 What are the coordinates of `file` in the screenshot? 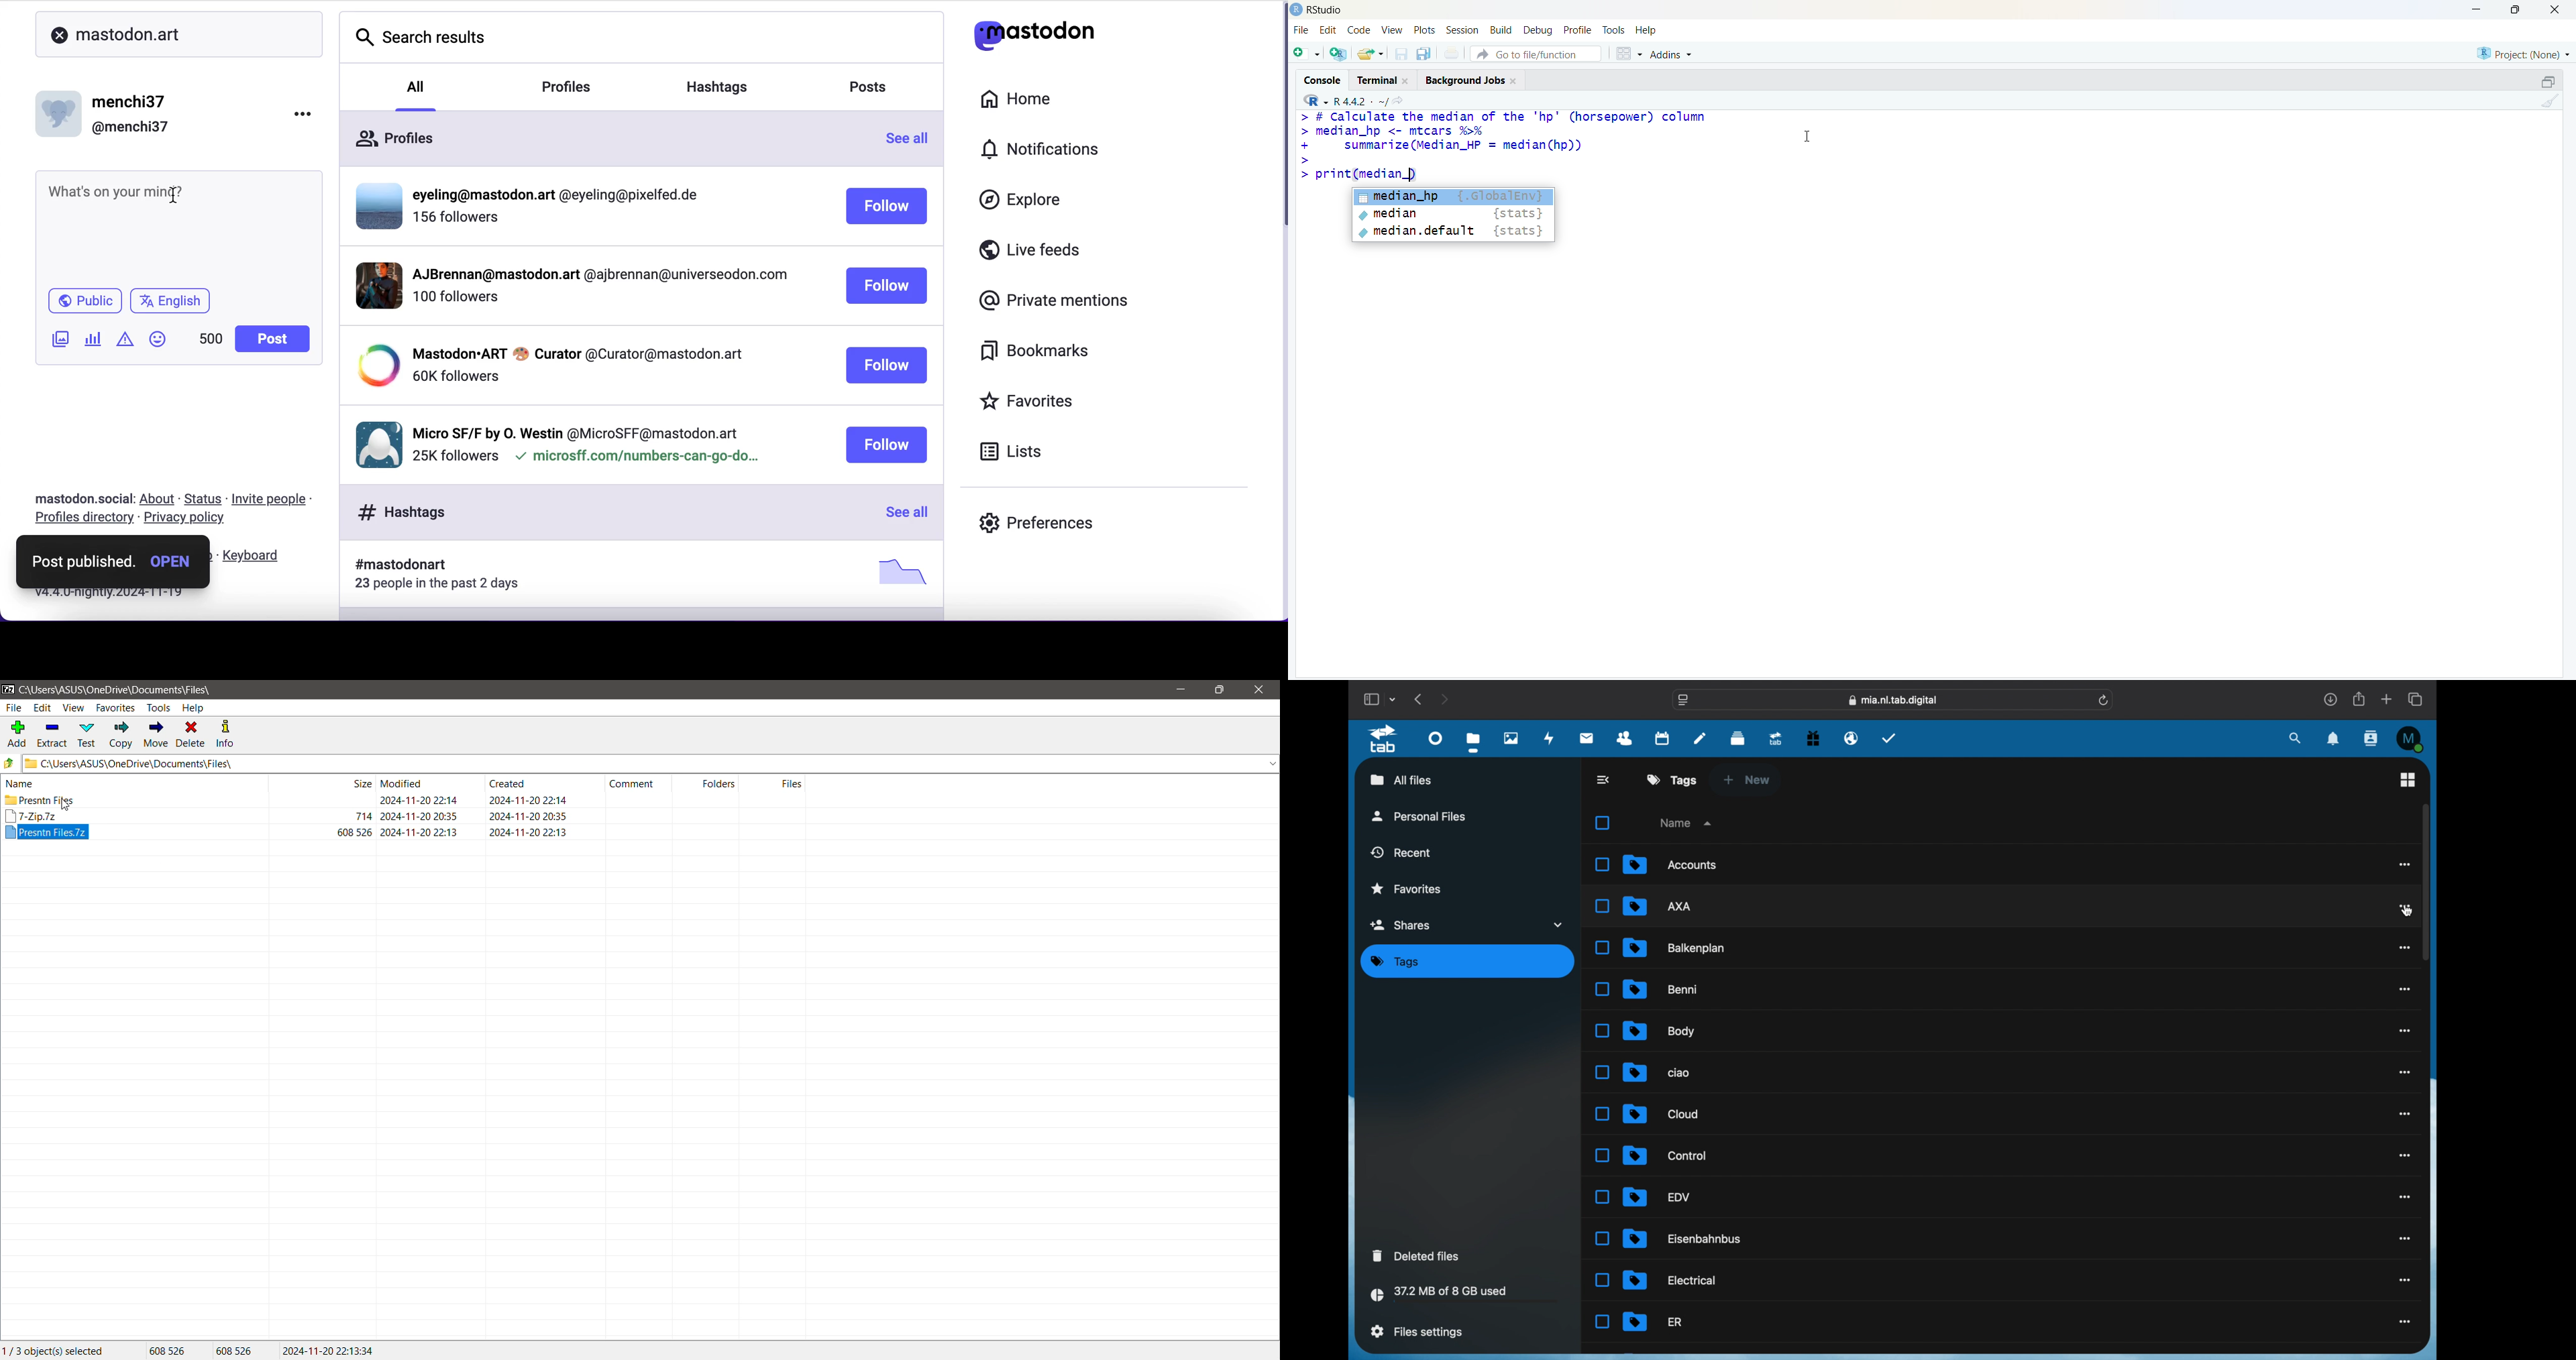 It's located at (1670, 864).